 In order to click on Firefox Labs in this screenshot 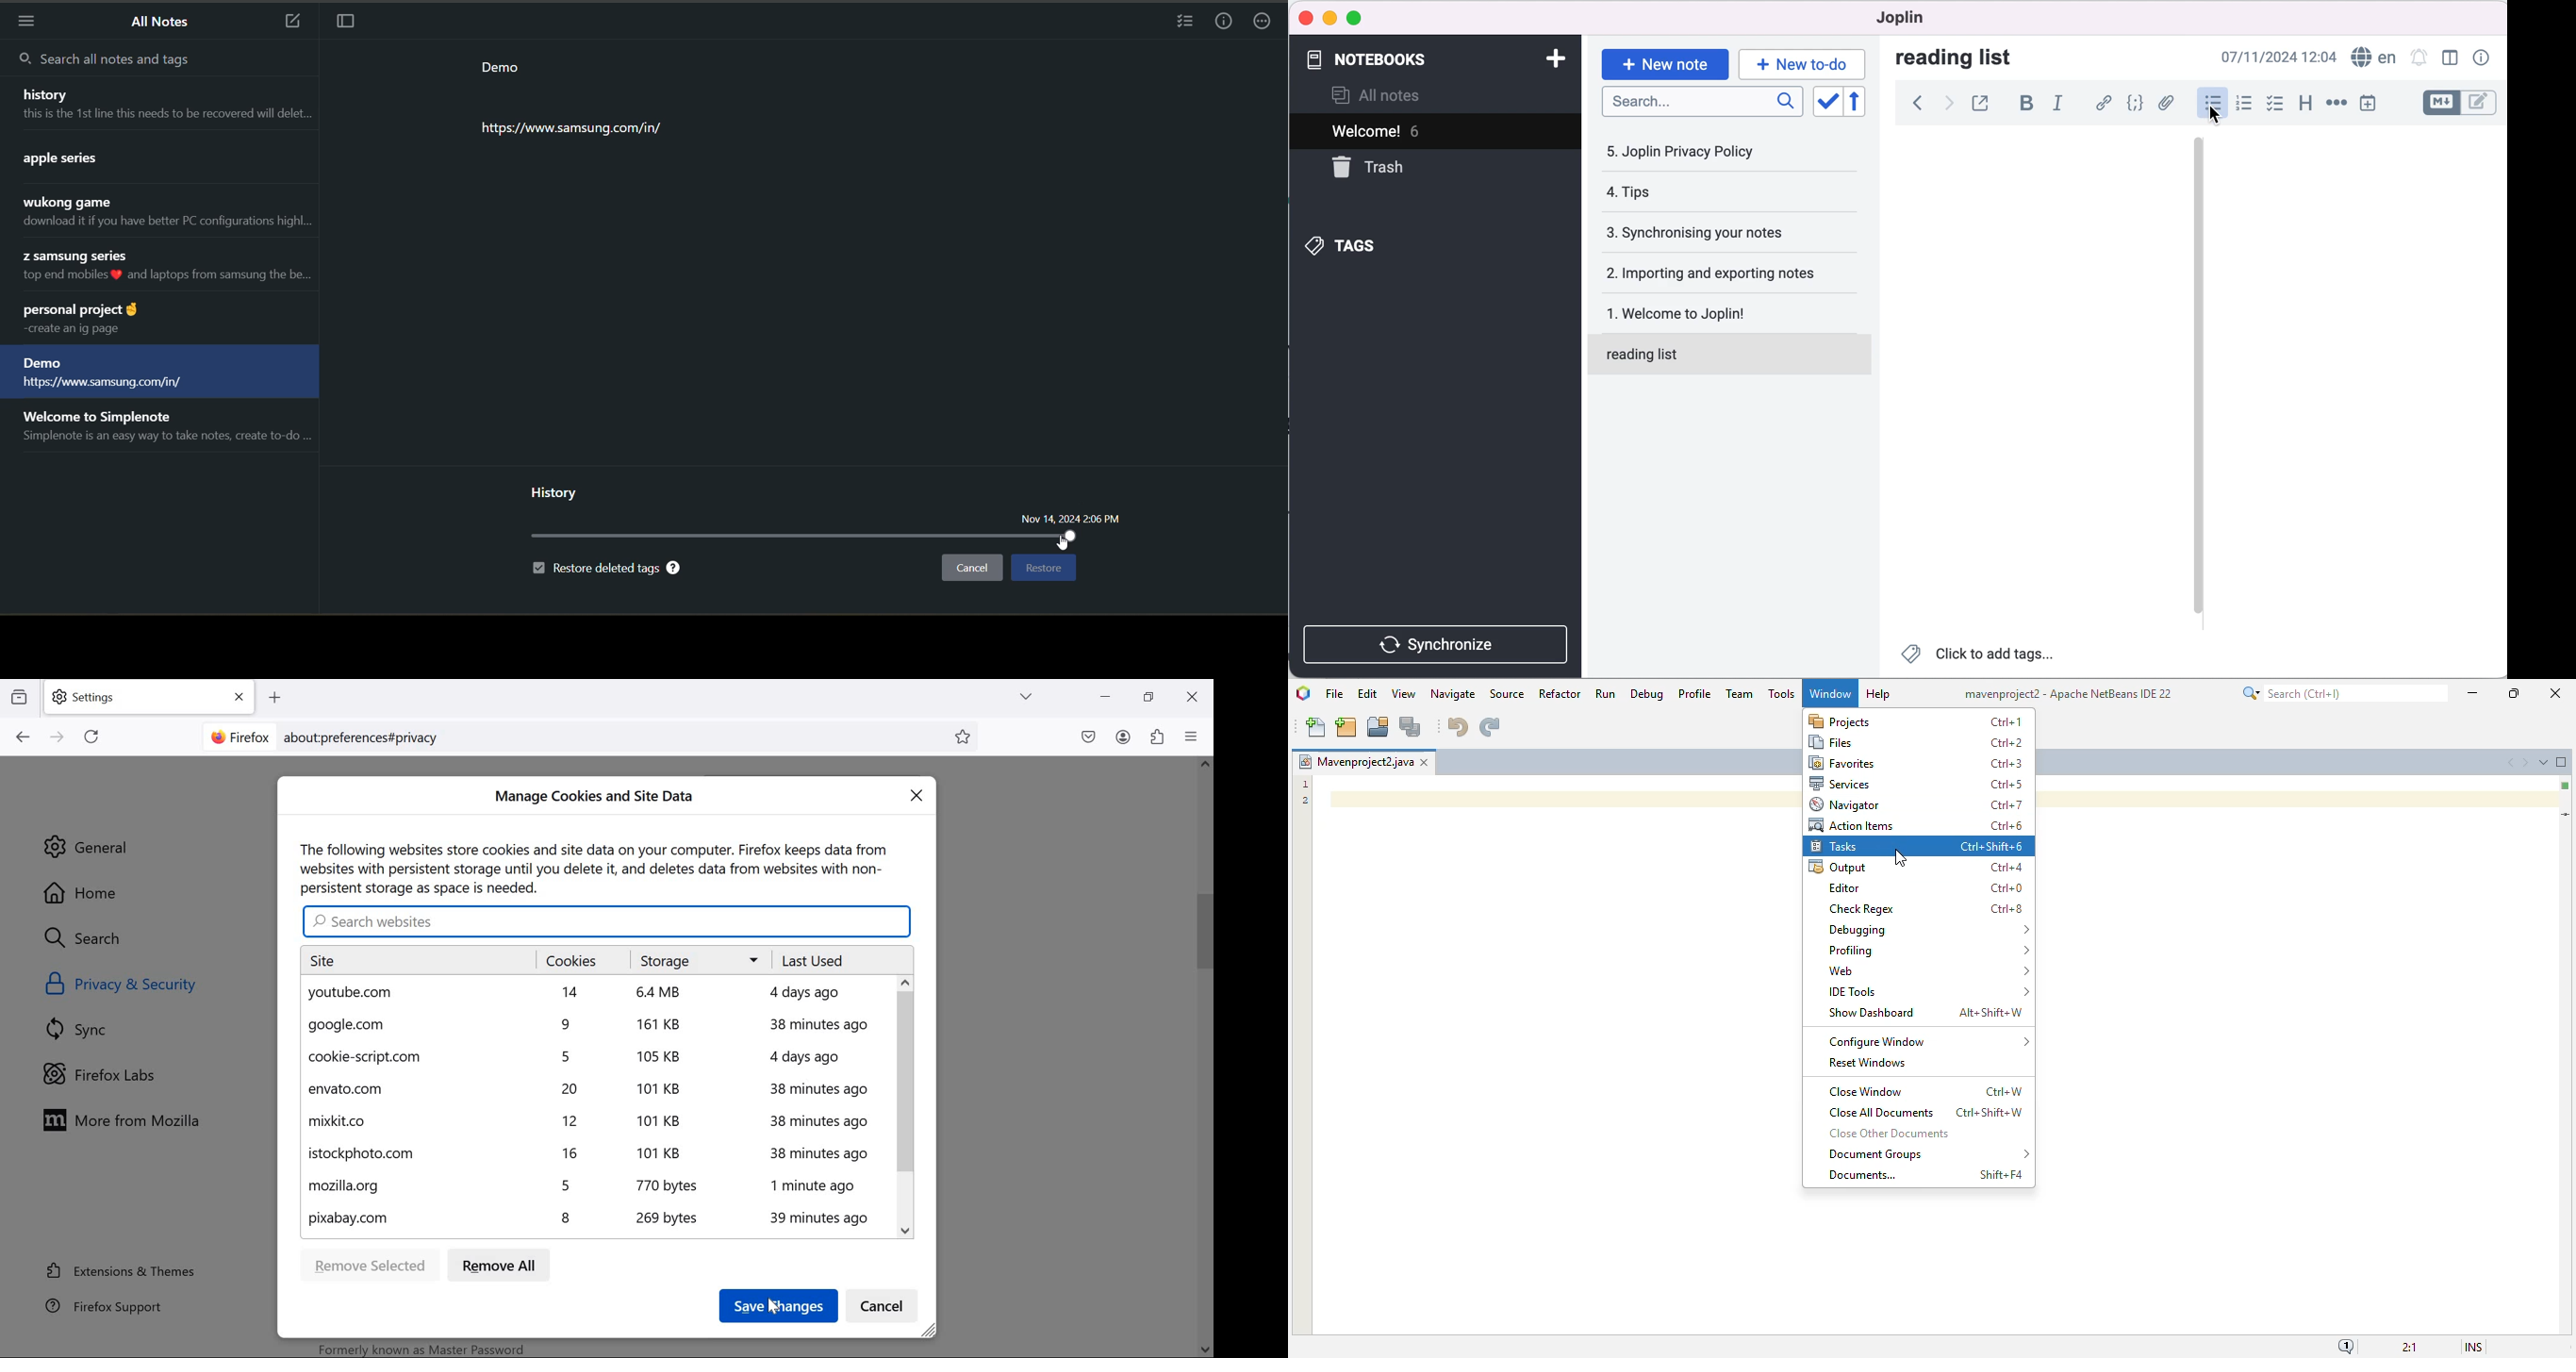, I will do `click(110, 1073)`.